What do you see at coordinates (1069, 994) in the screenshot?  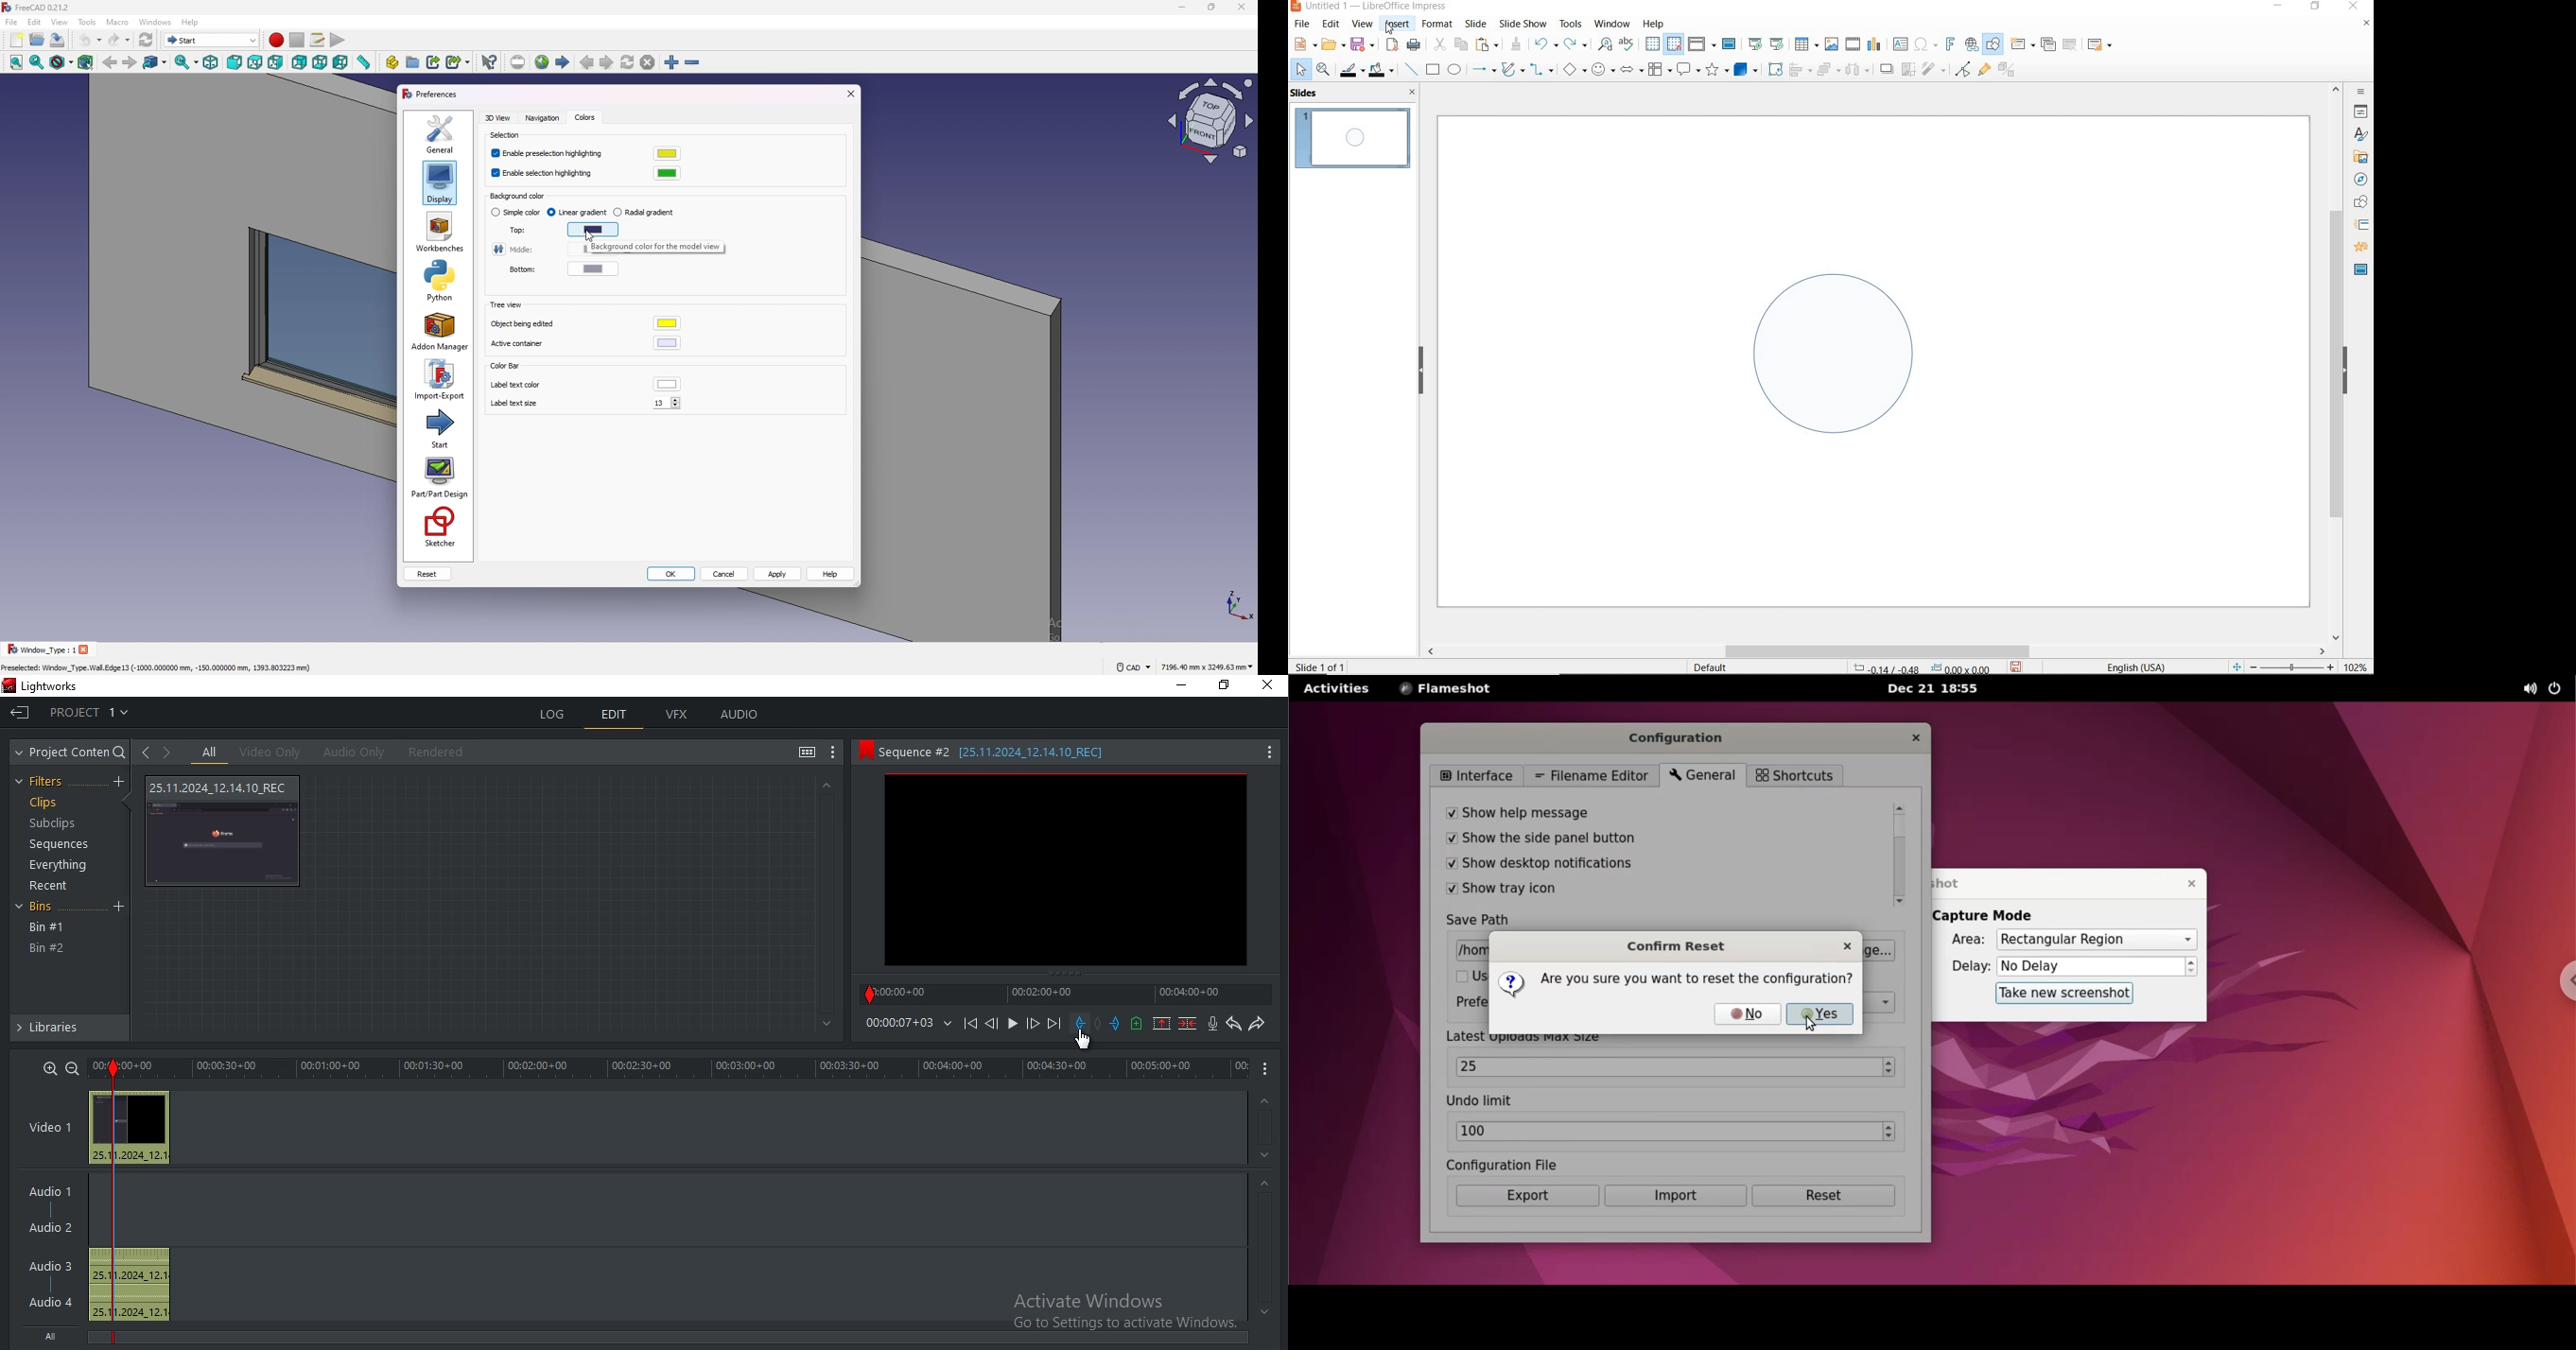 I see `timeline` at bounding box center [1069, 994].